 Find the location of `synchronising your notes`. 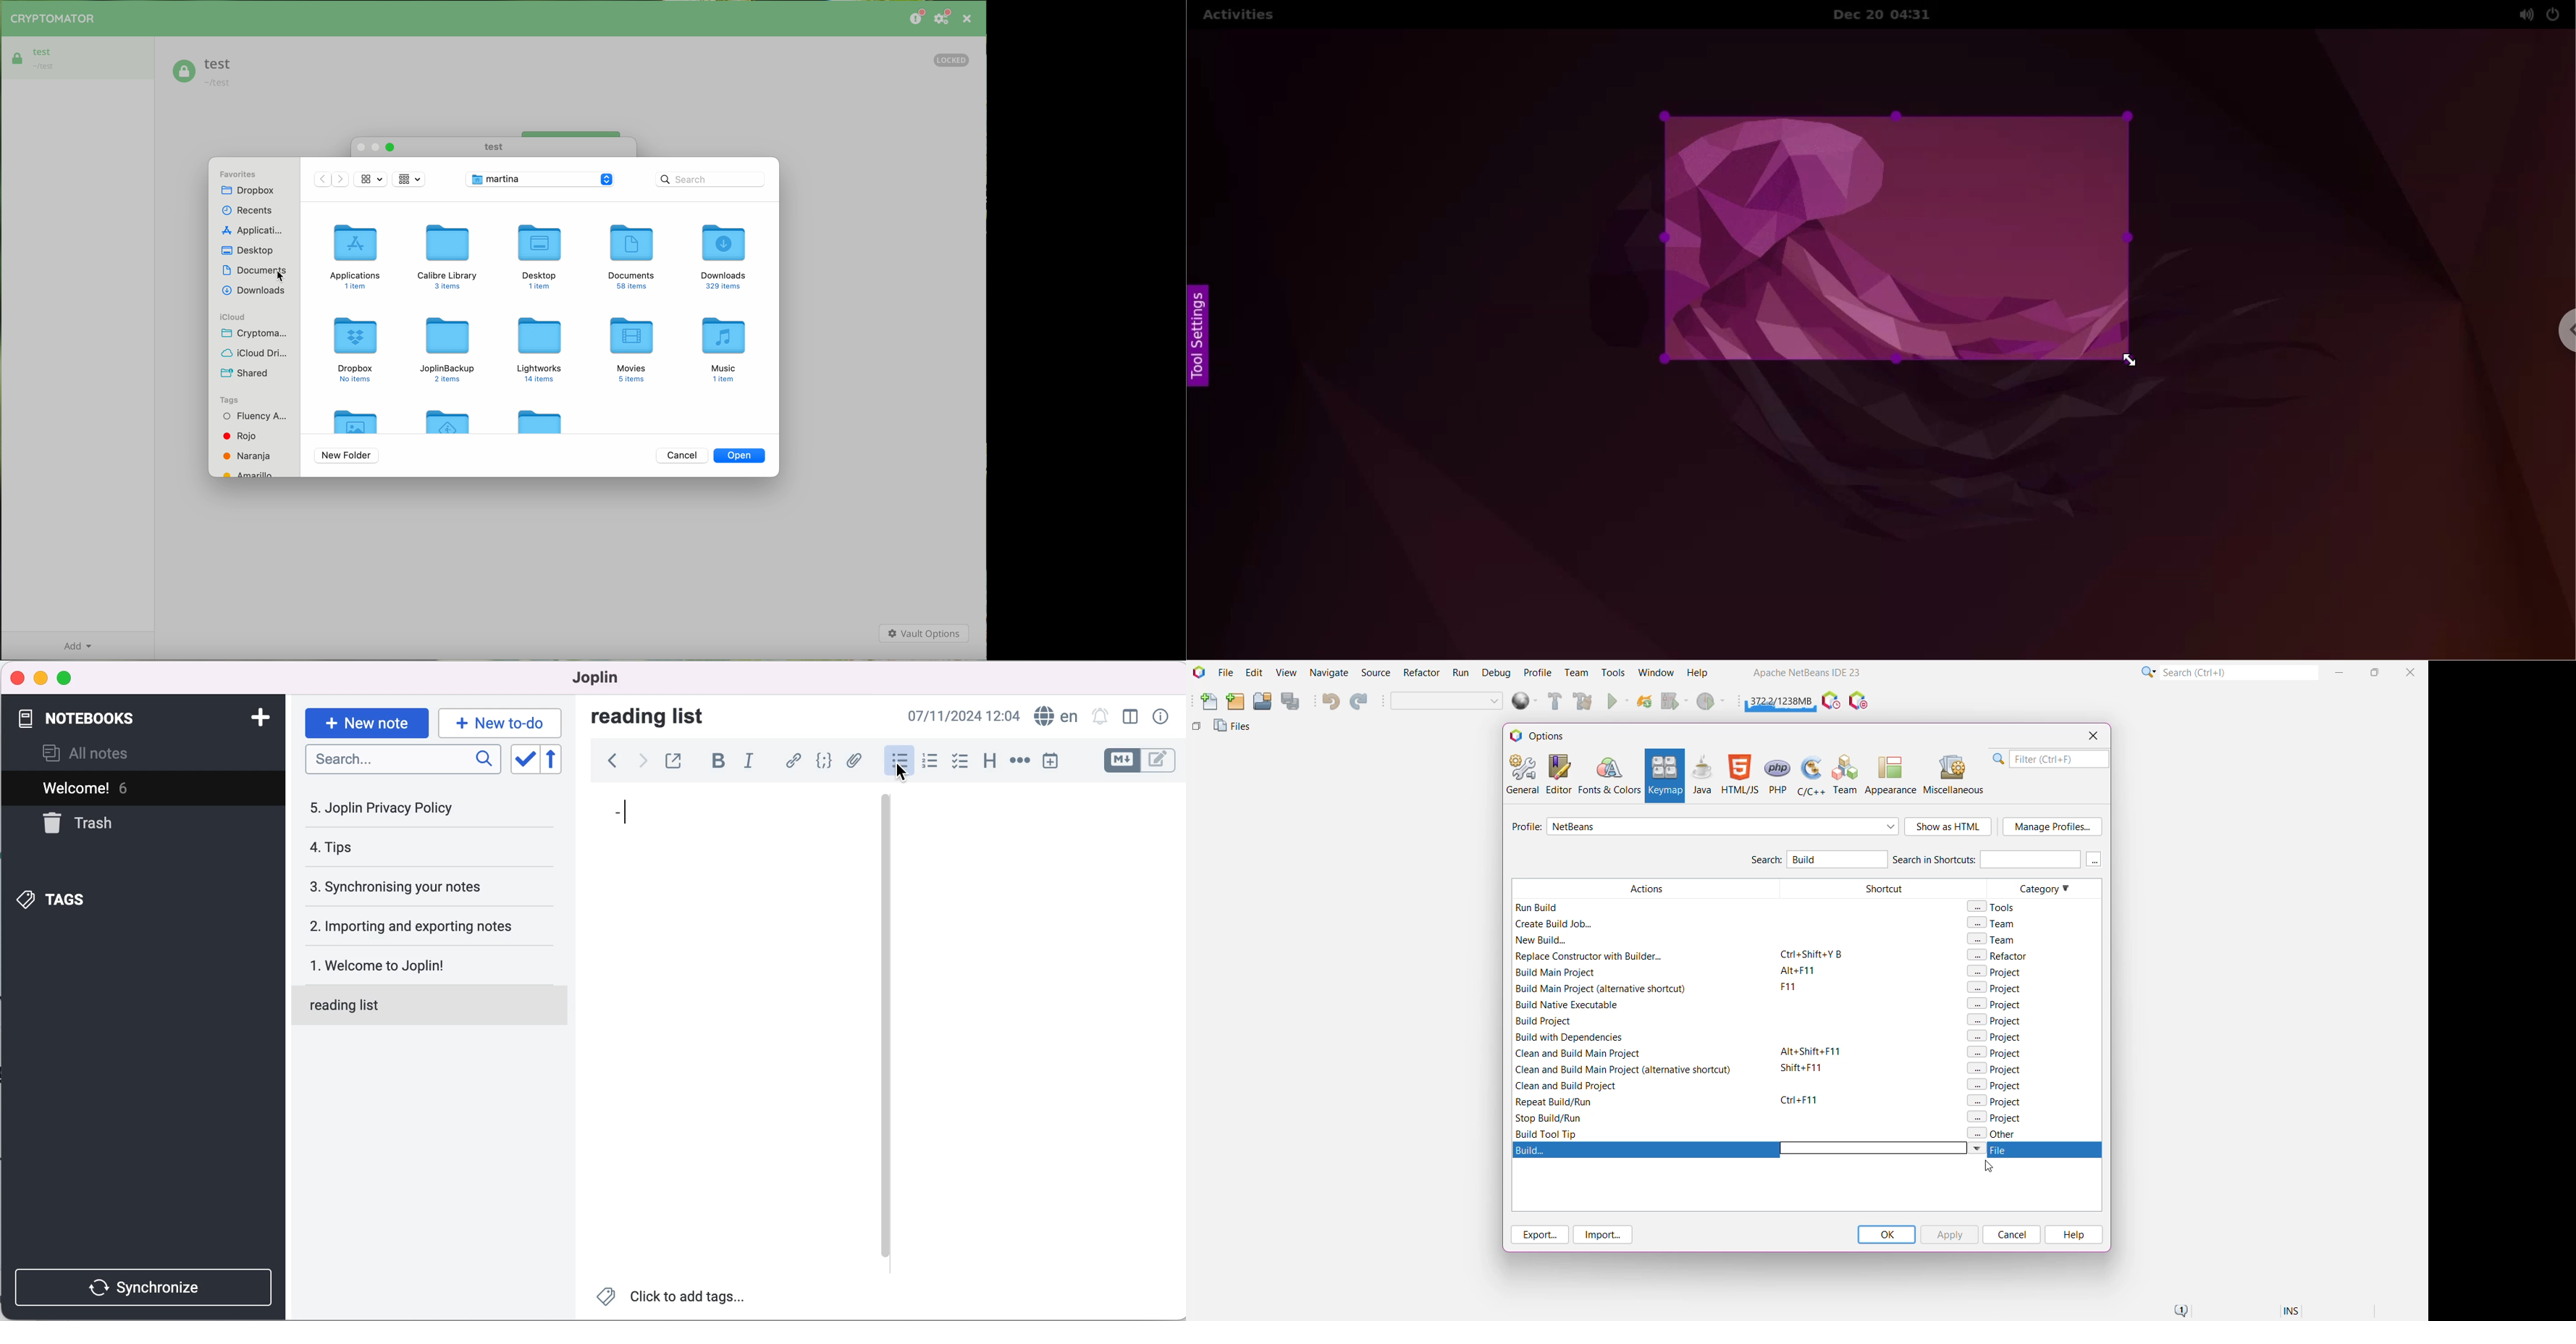

synchronising your notes is located at coordinates (427, 888).